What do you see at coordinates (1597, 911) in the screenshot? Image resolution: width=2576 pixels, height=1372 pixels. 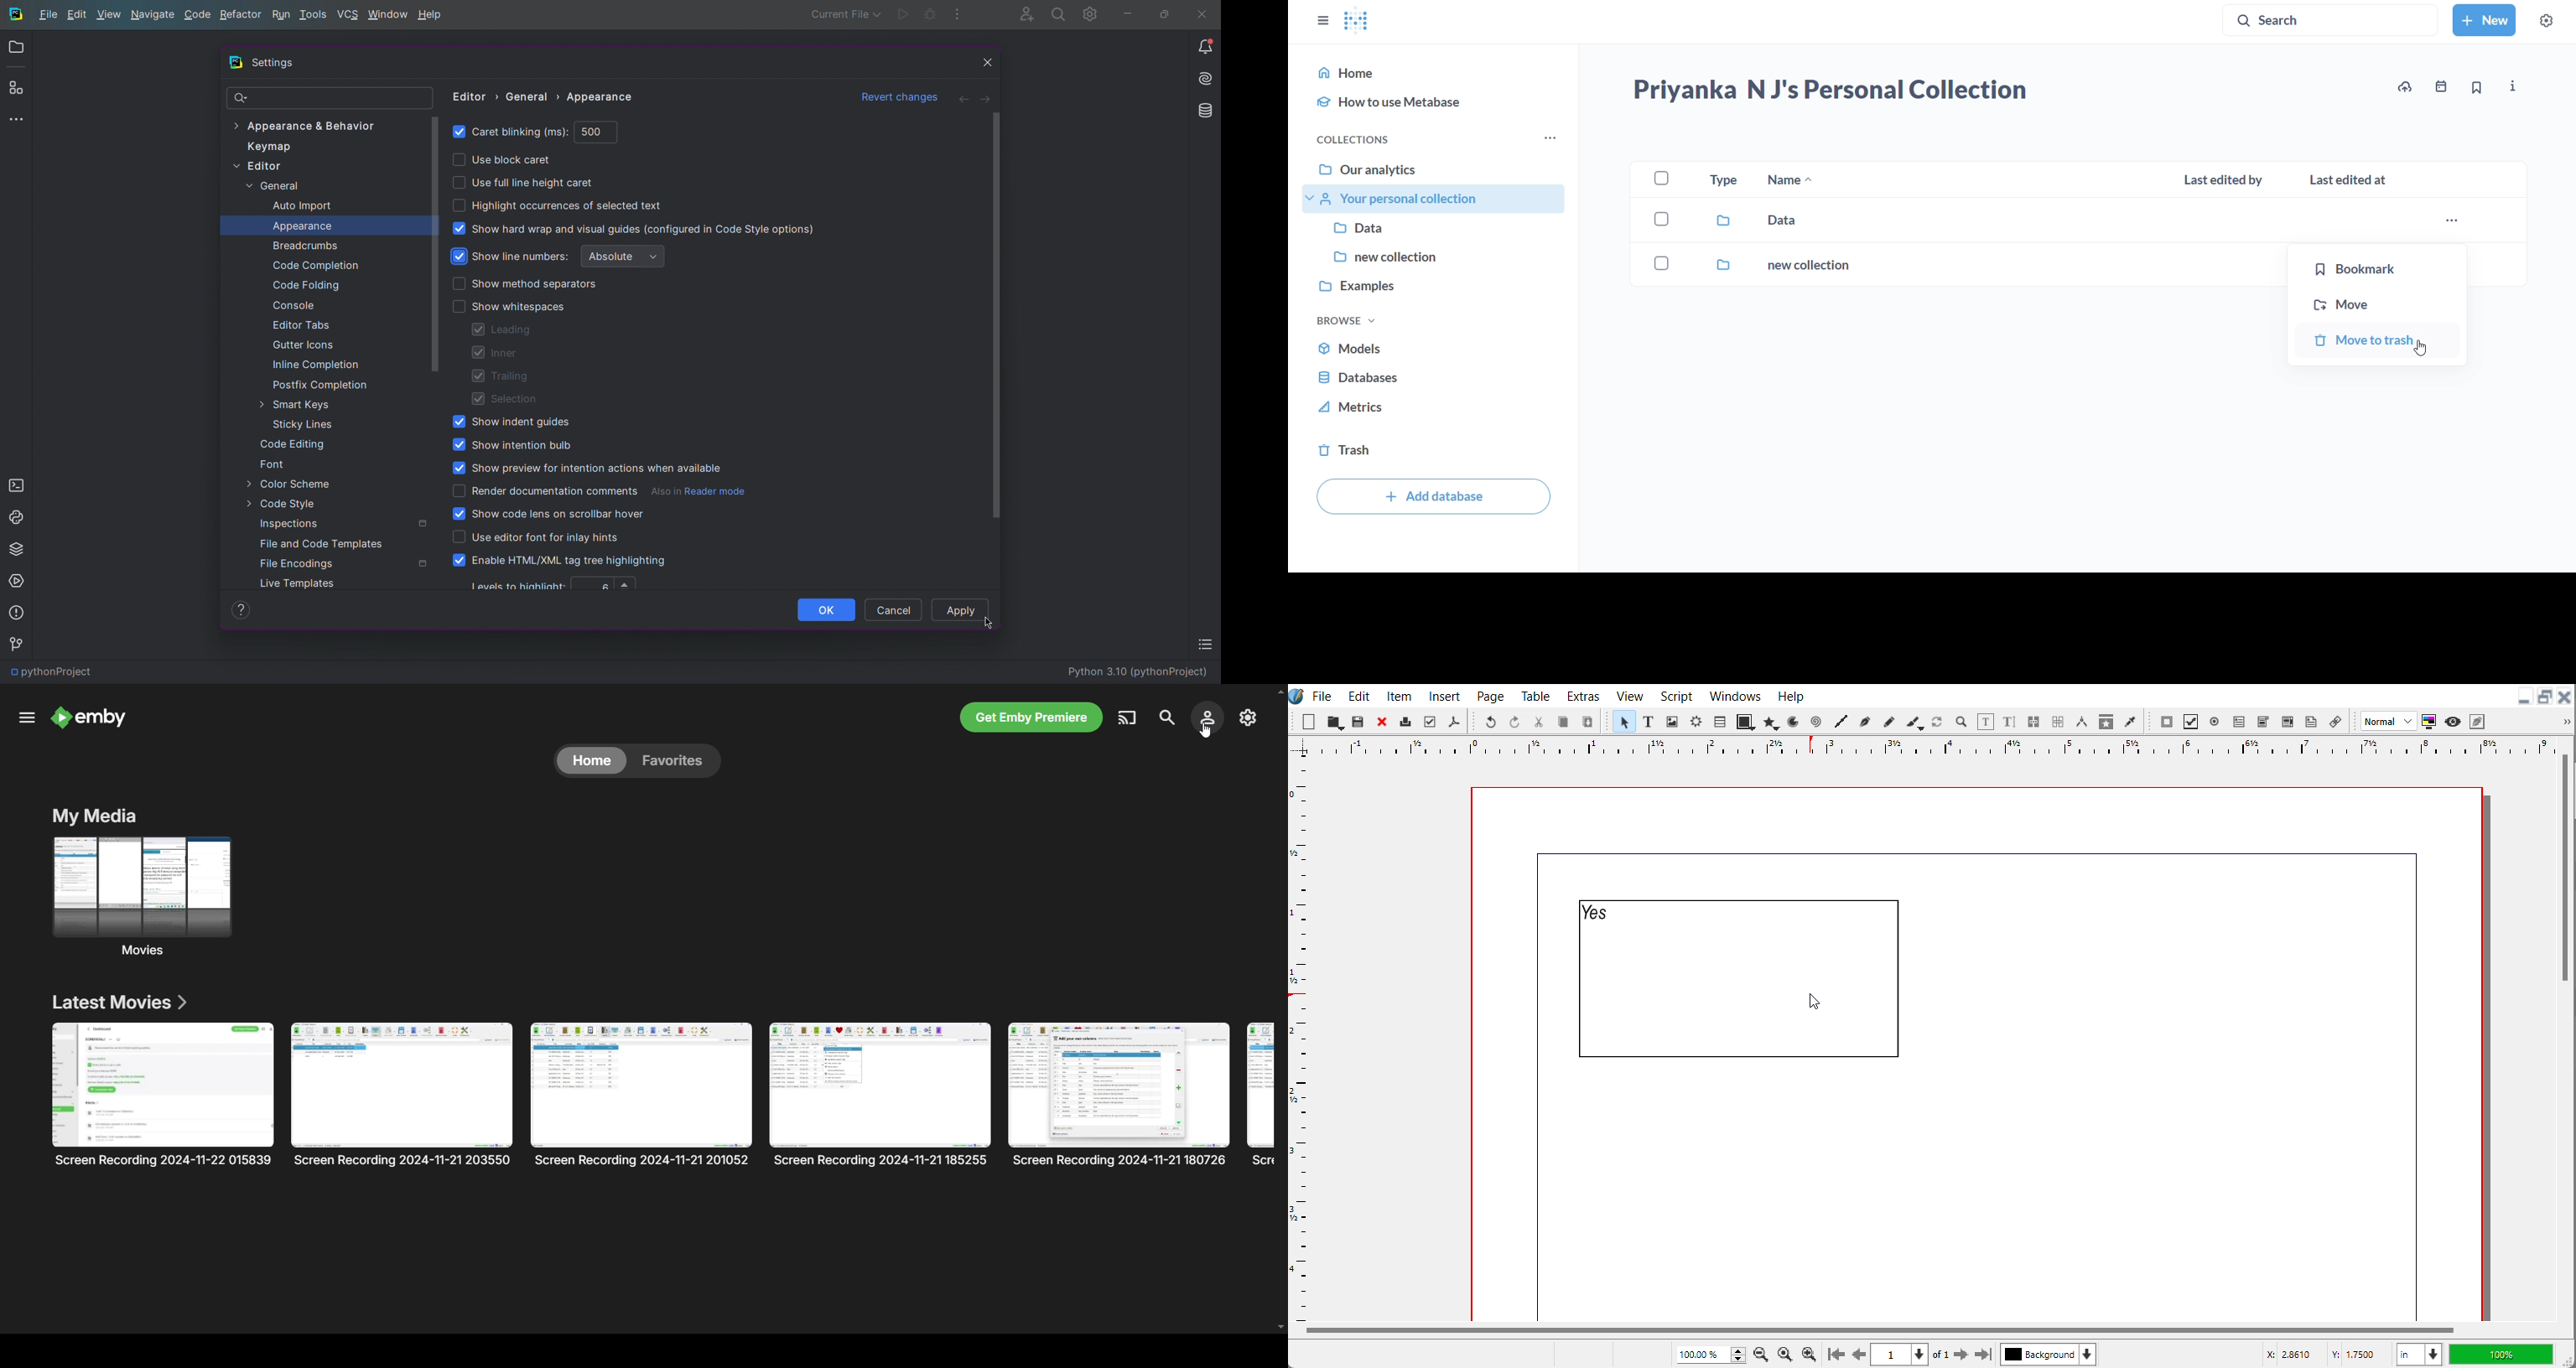 I see `Text` at bounding box center [1597, 911].